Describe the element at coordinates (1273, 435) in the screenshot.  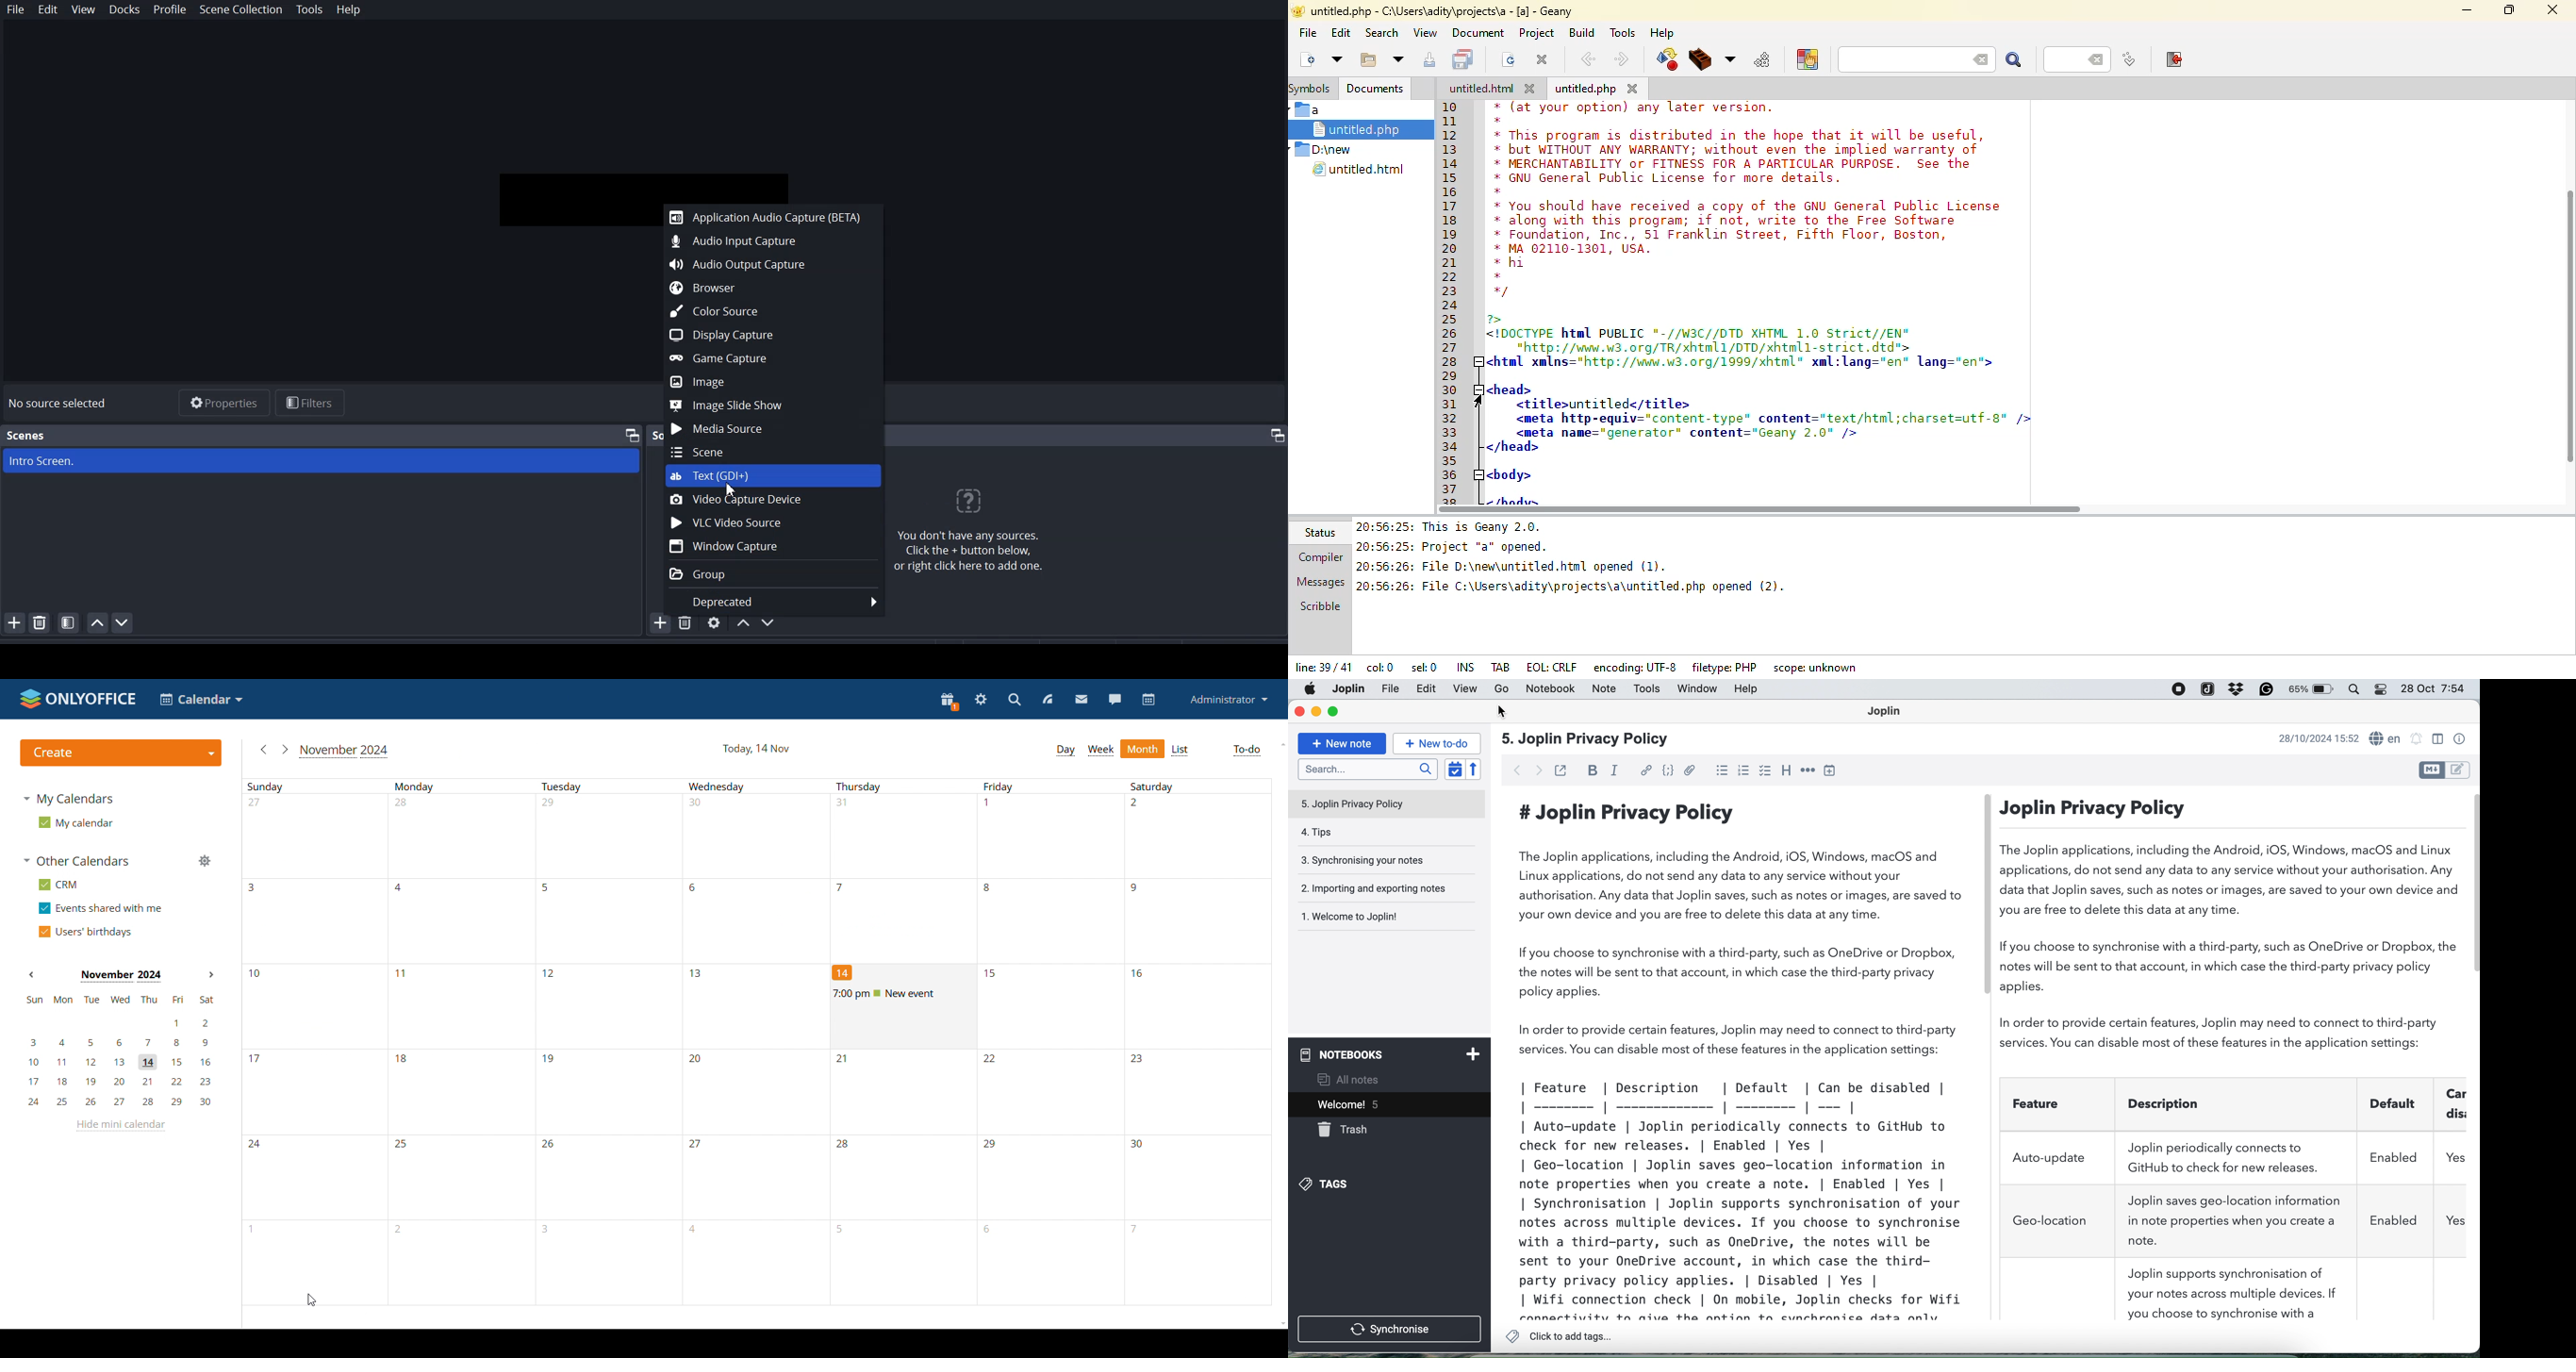
I see `Maximize` at that location.